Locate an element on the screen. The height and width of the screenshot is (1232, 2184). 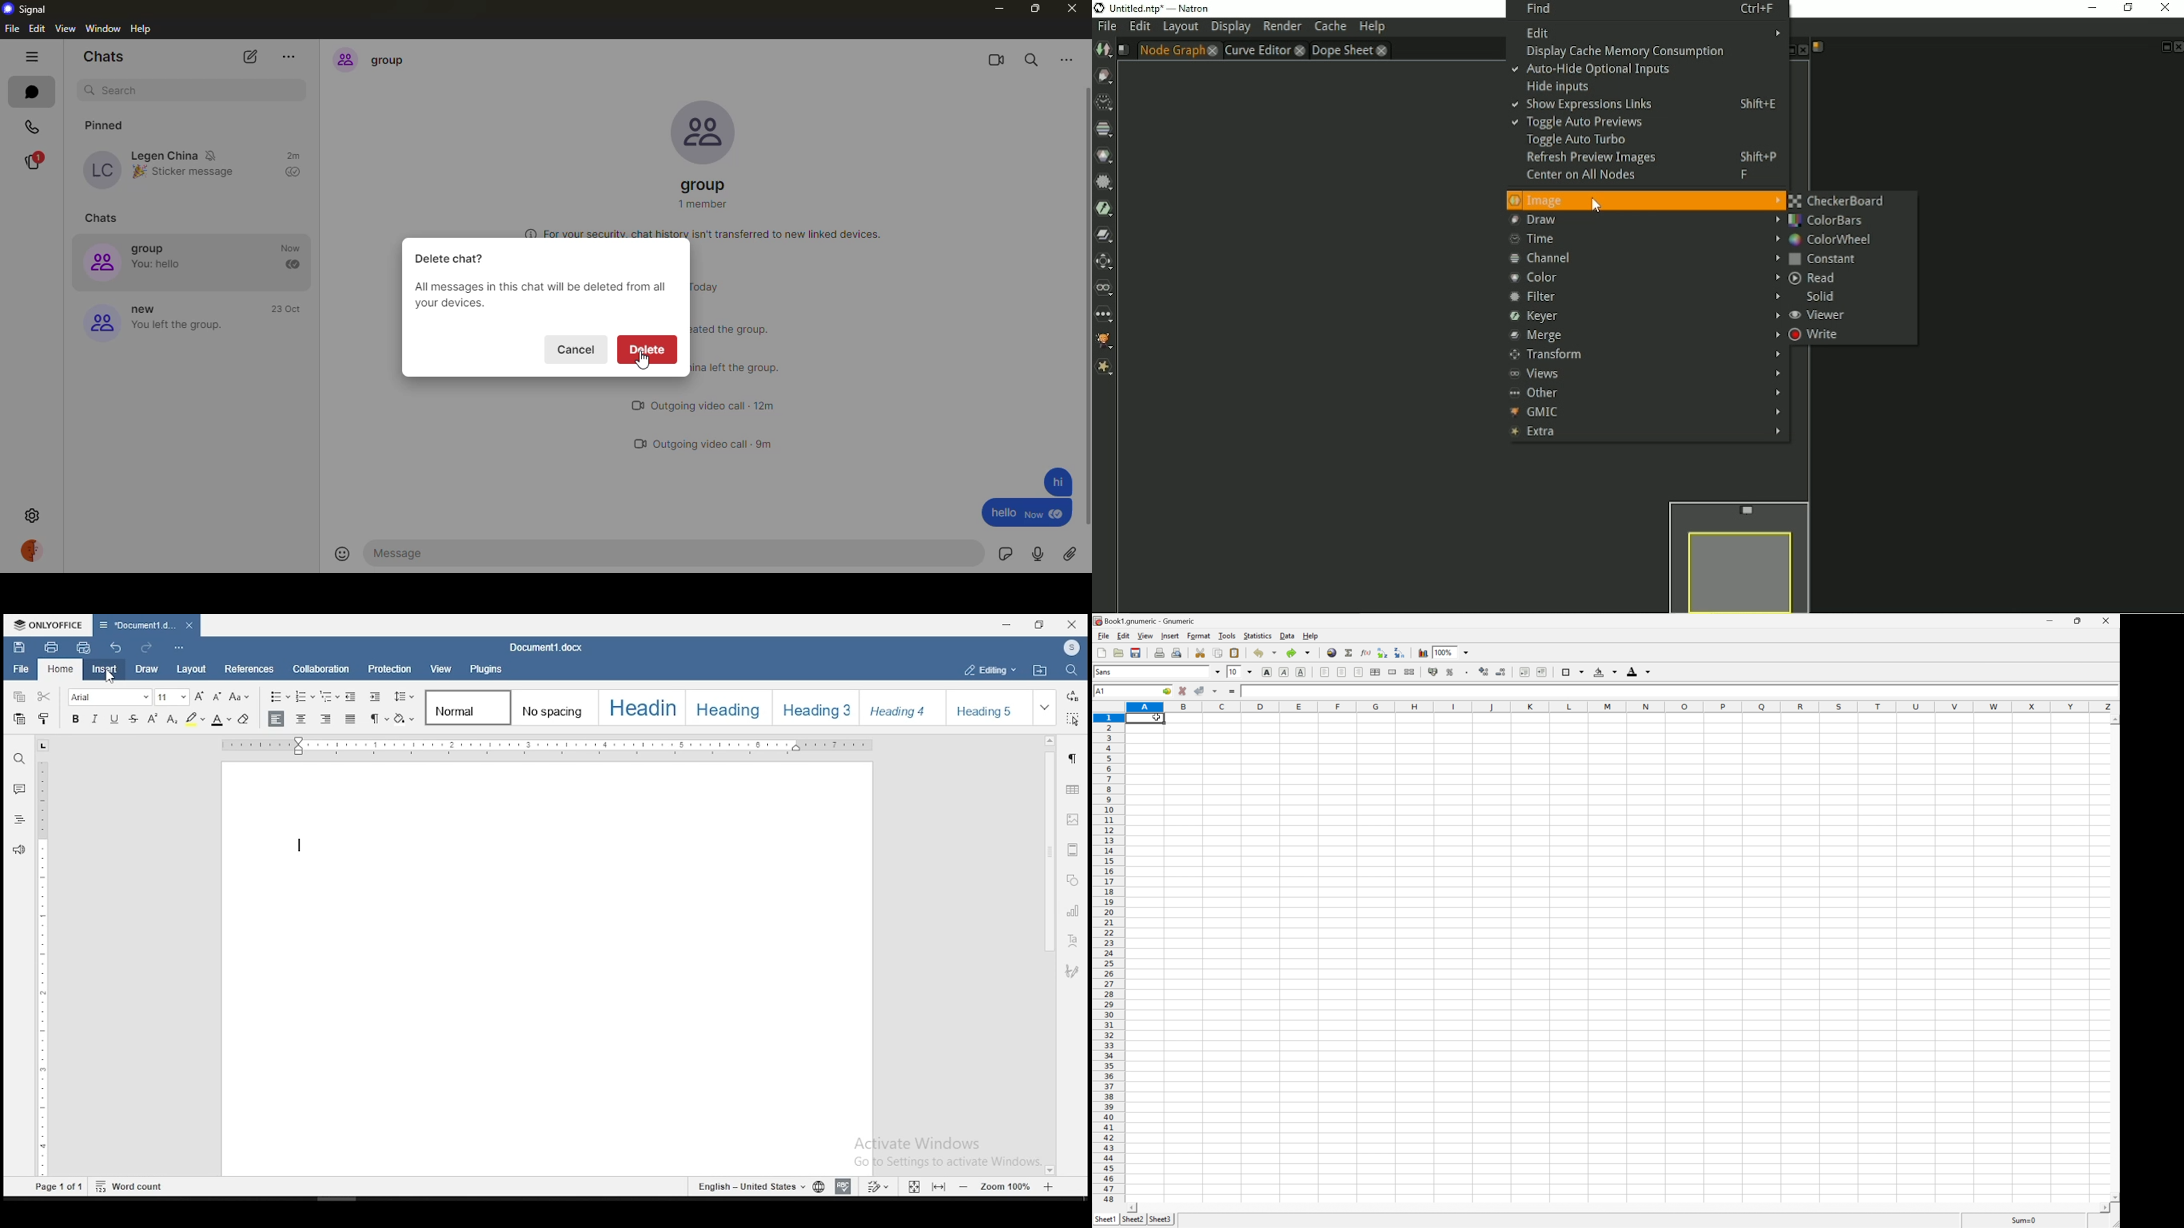
merge a range of cells is located at coordinates (1392, 670).